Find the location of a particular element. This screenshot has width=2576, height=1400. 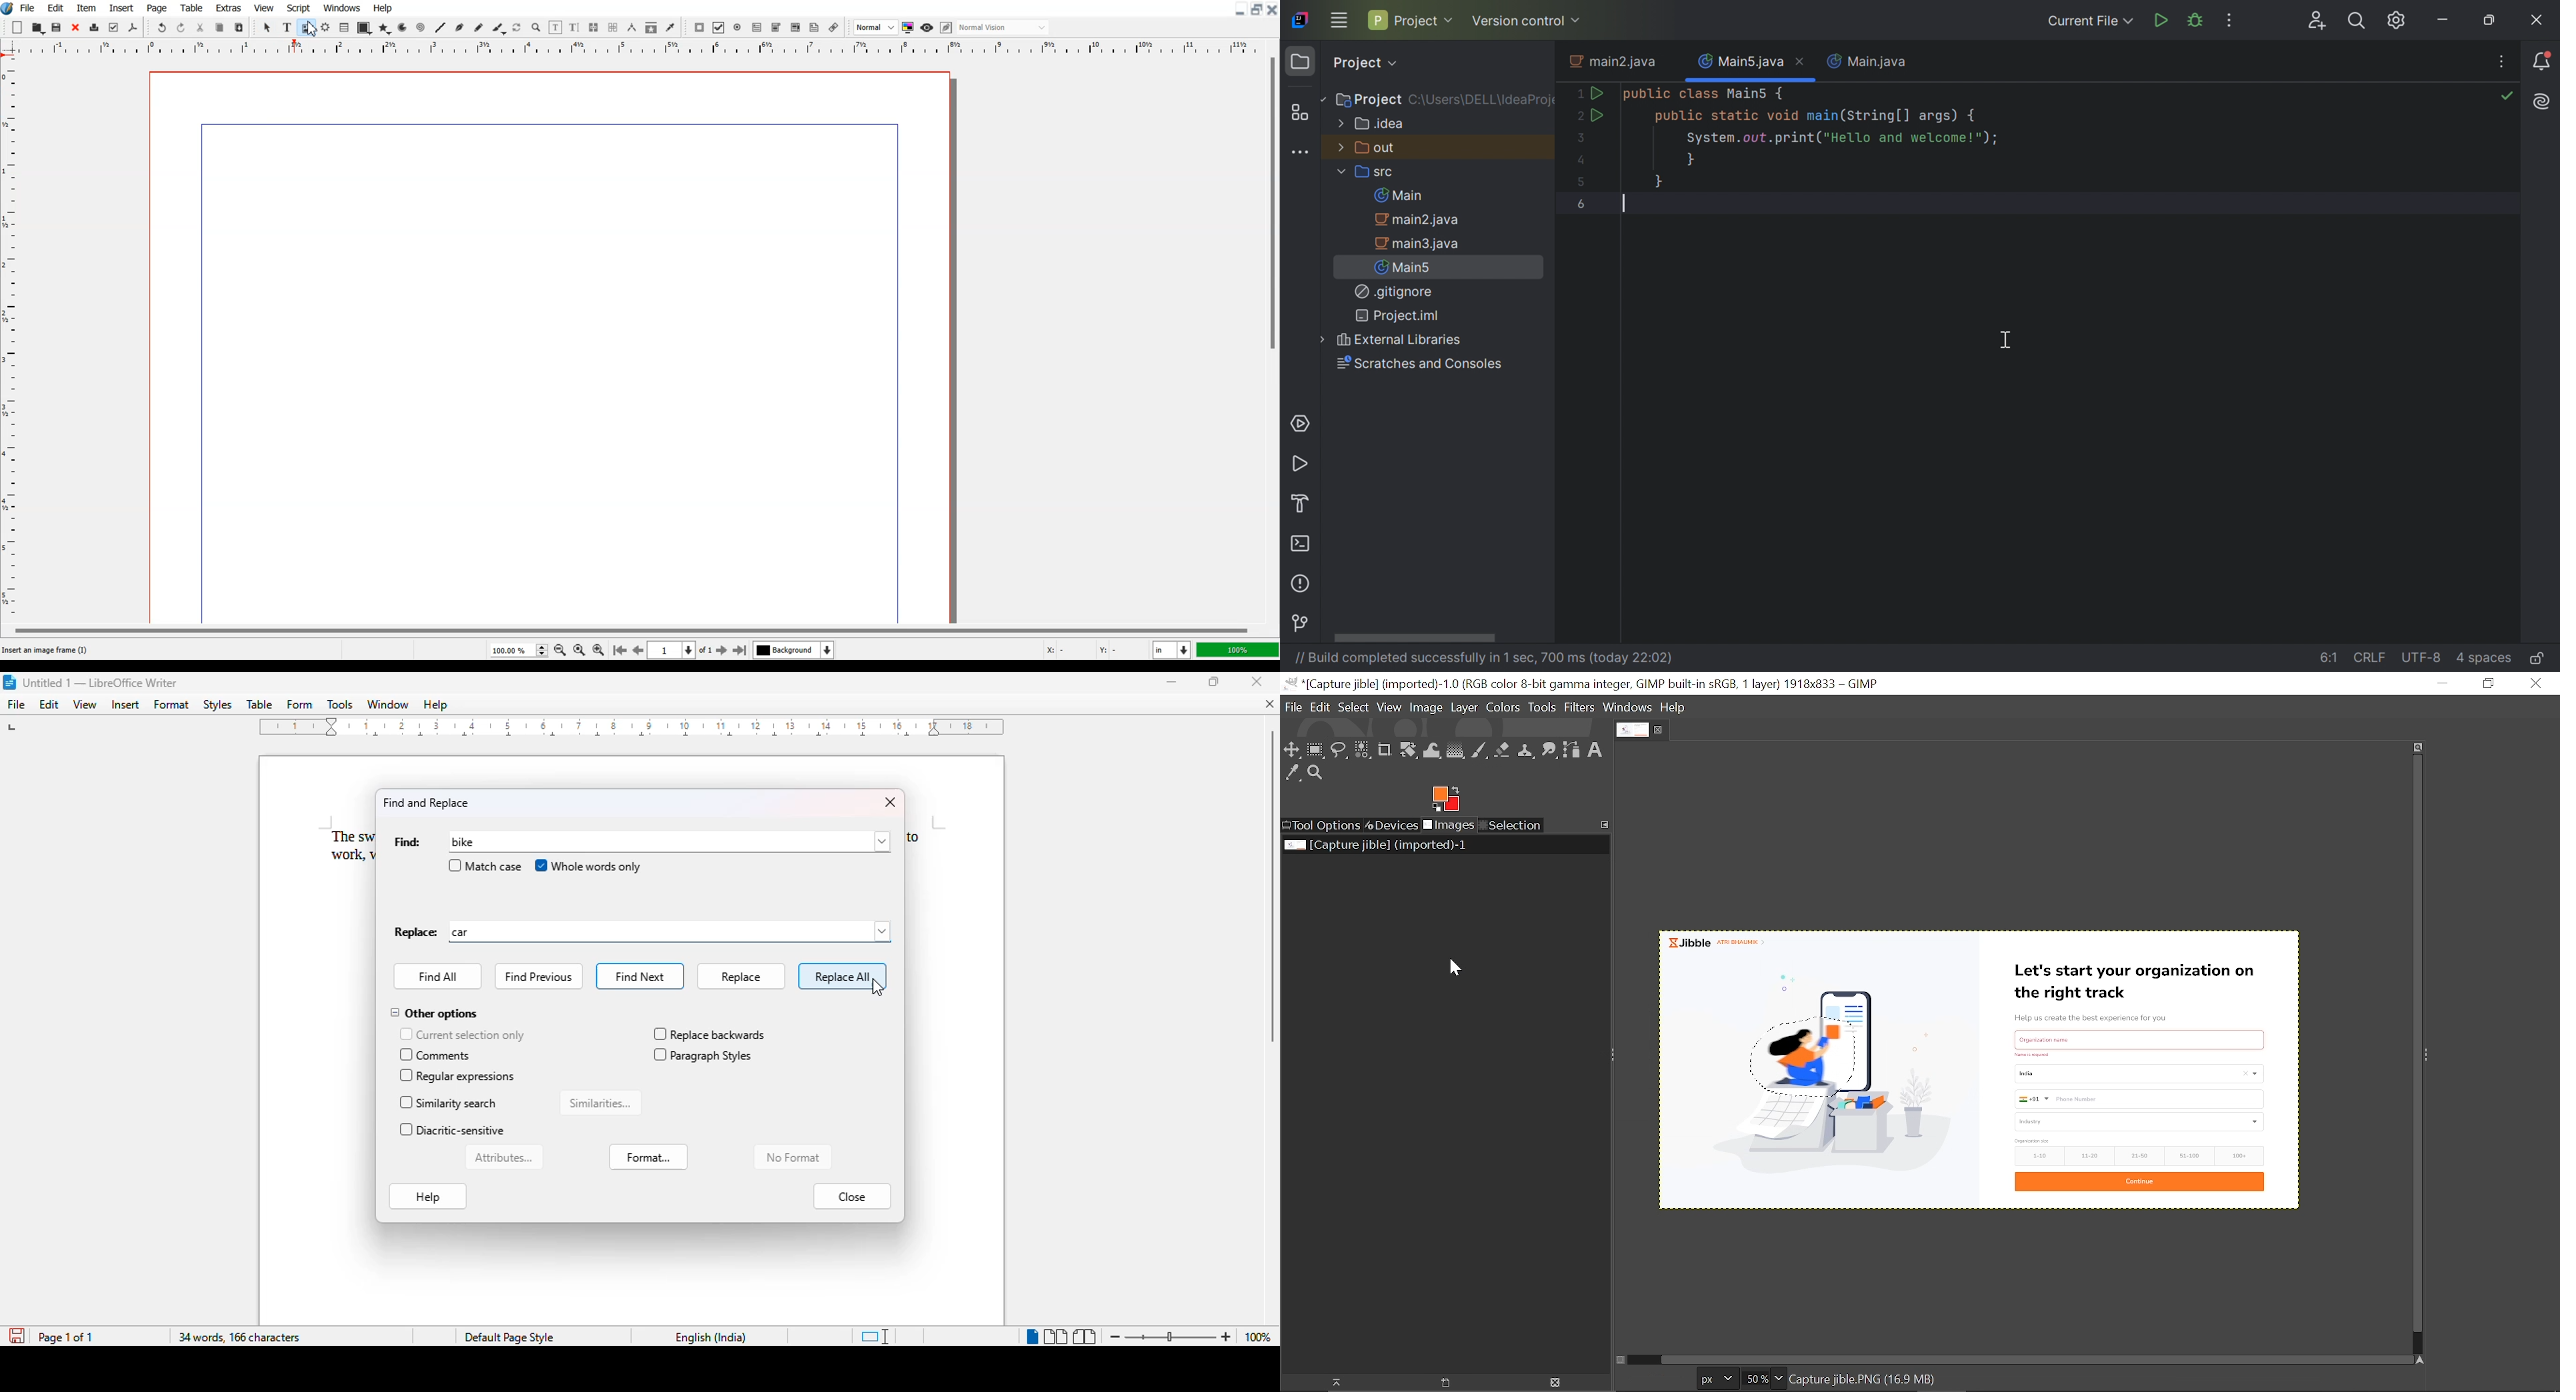

Close is located at coordinates (2536, 683).